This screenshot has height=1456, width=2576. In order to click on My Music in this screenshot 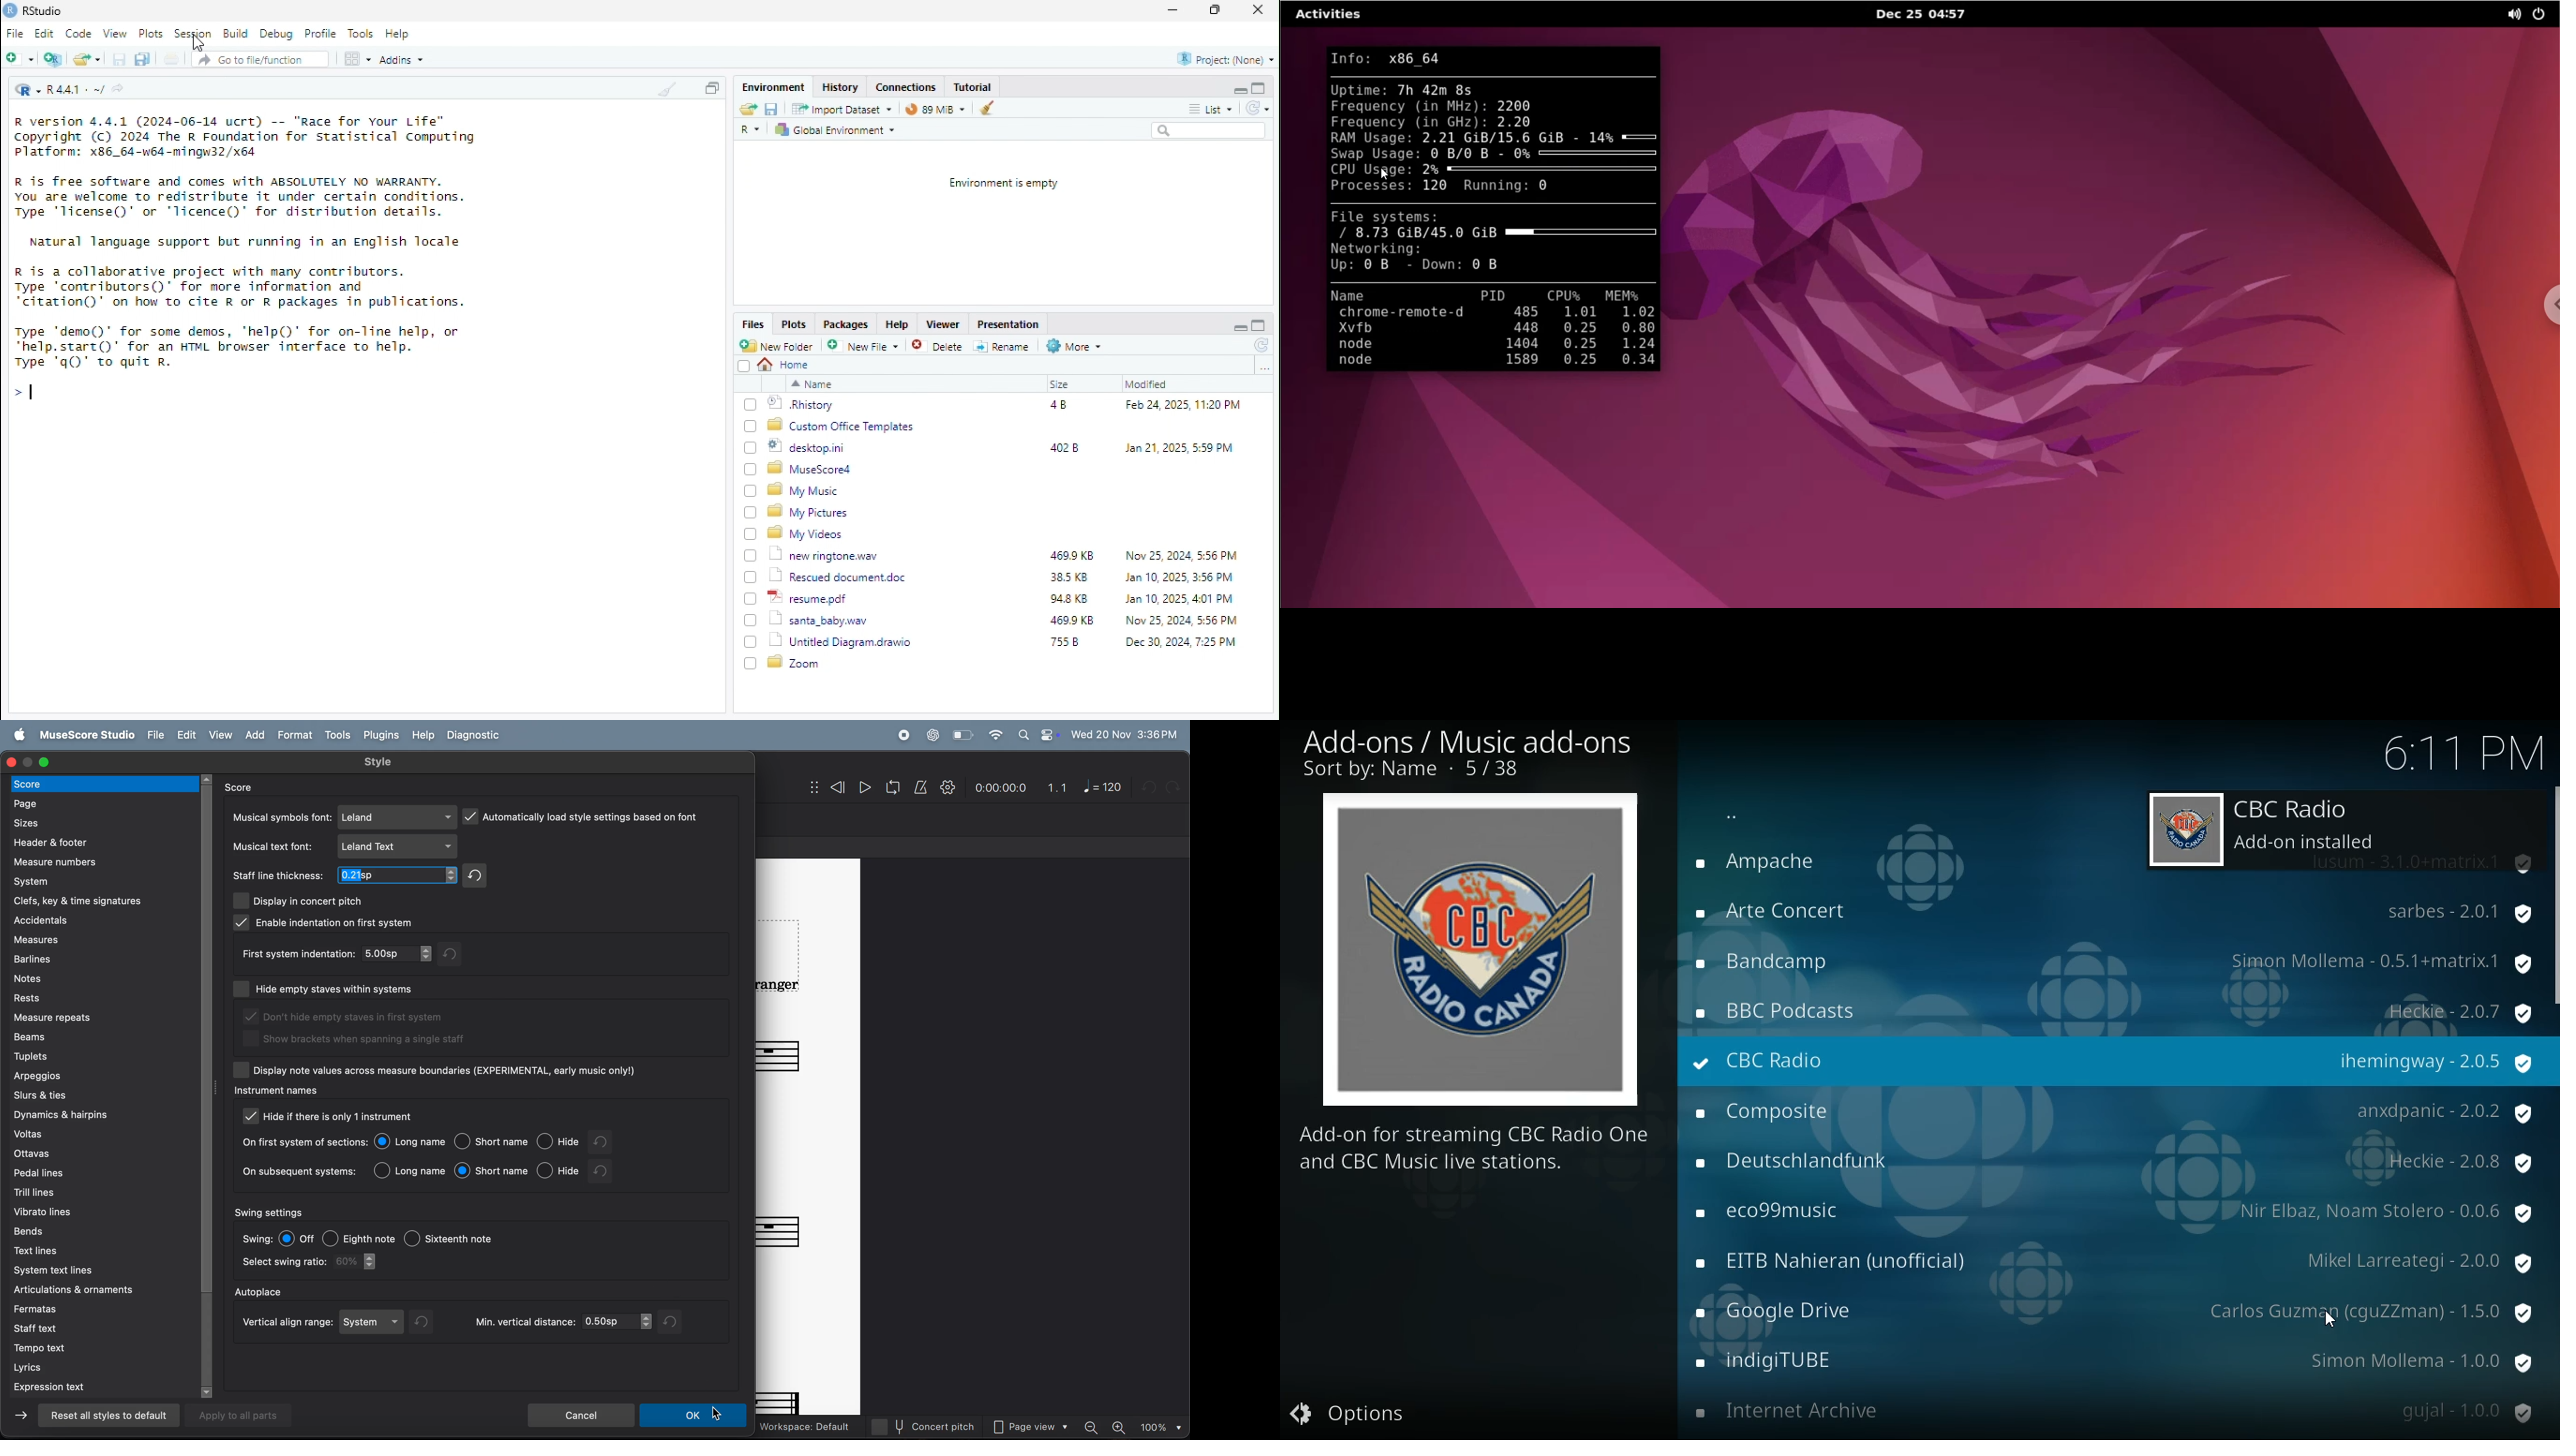, I will do `click(803, 491)`.